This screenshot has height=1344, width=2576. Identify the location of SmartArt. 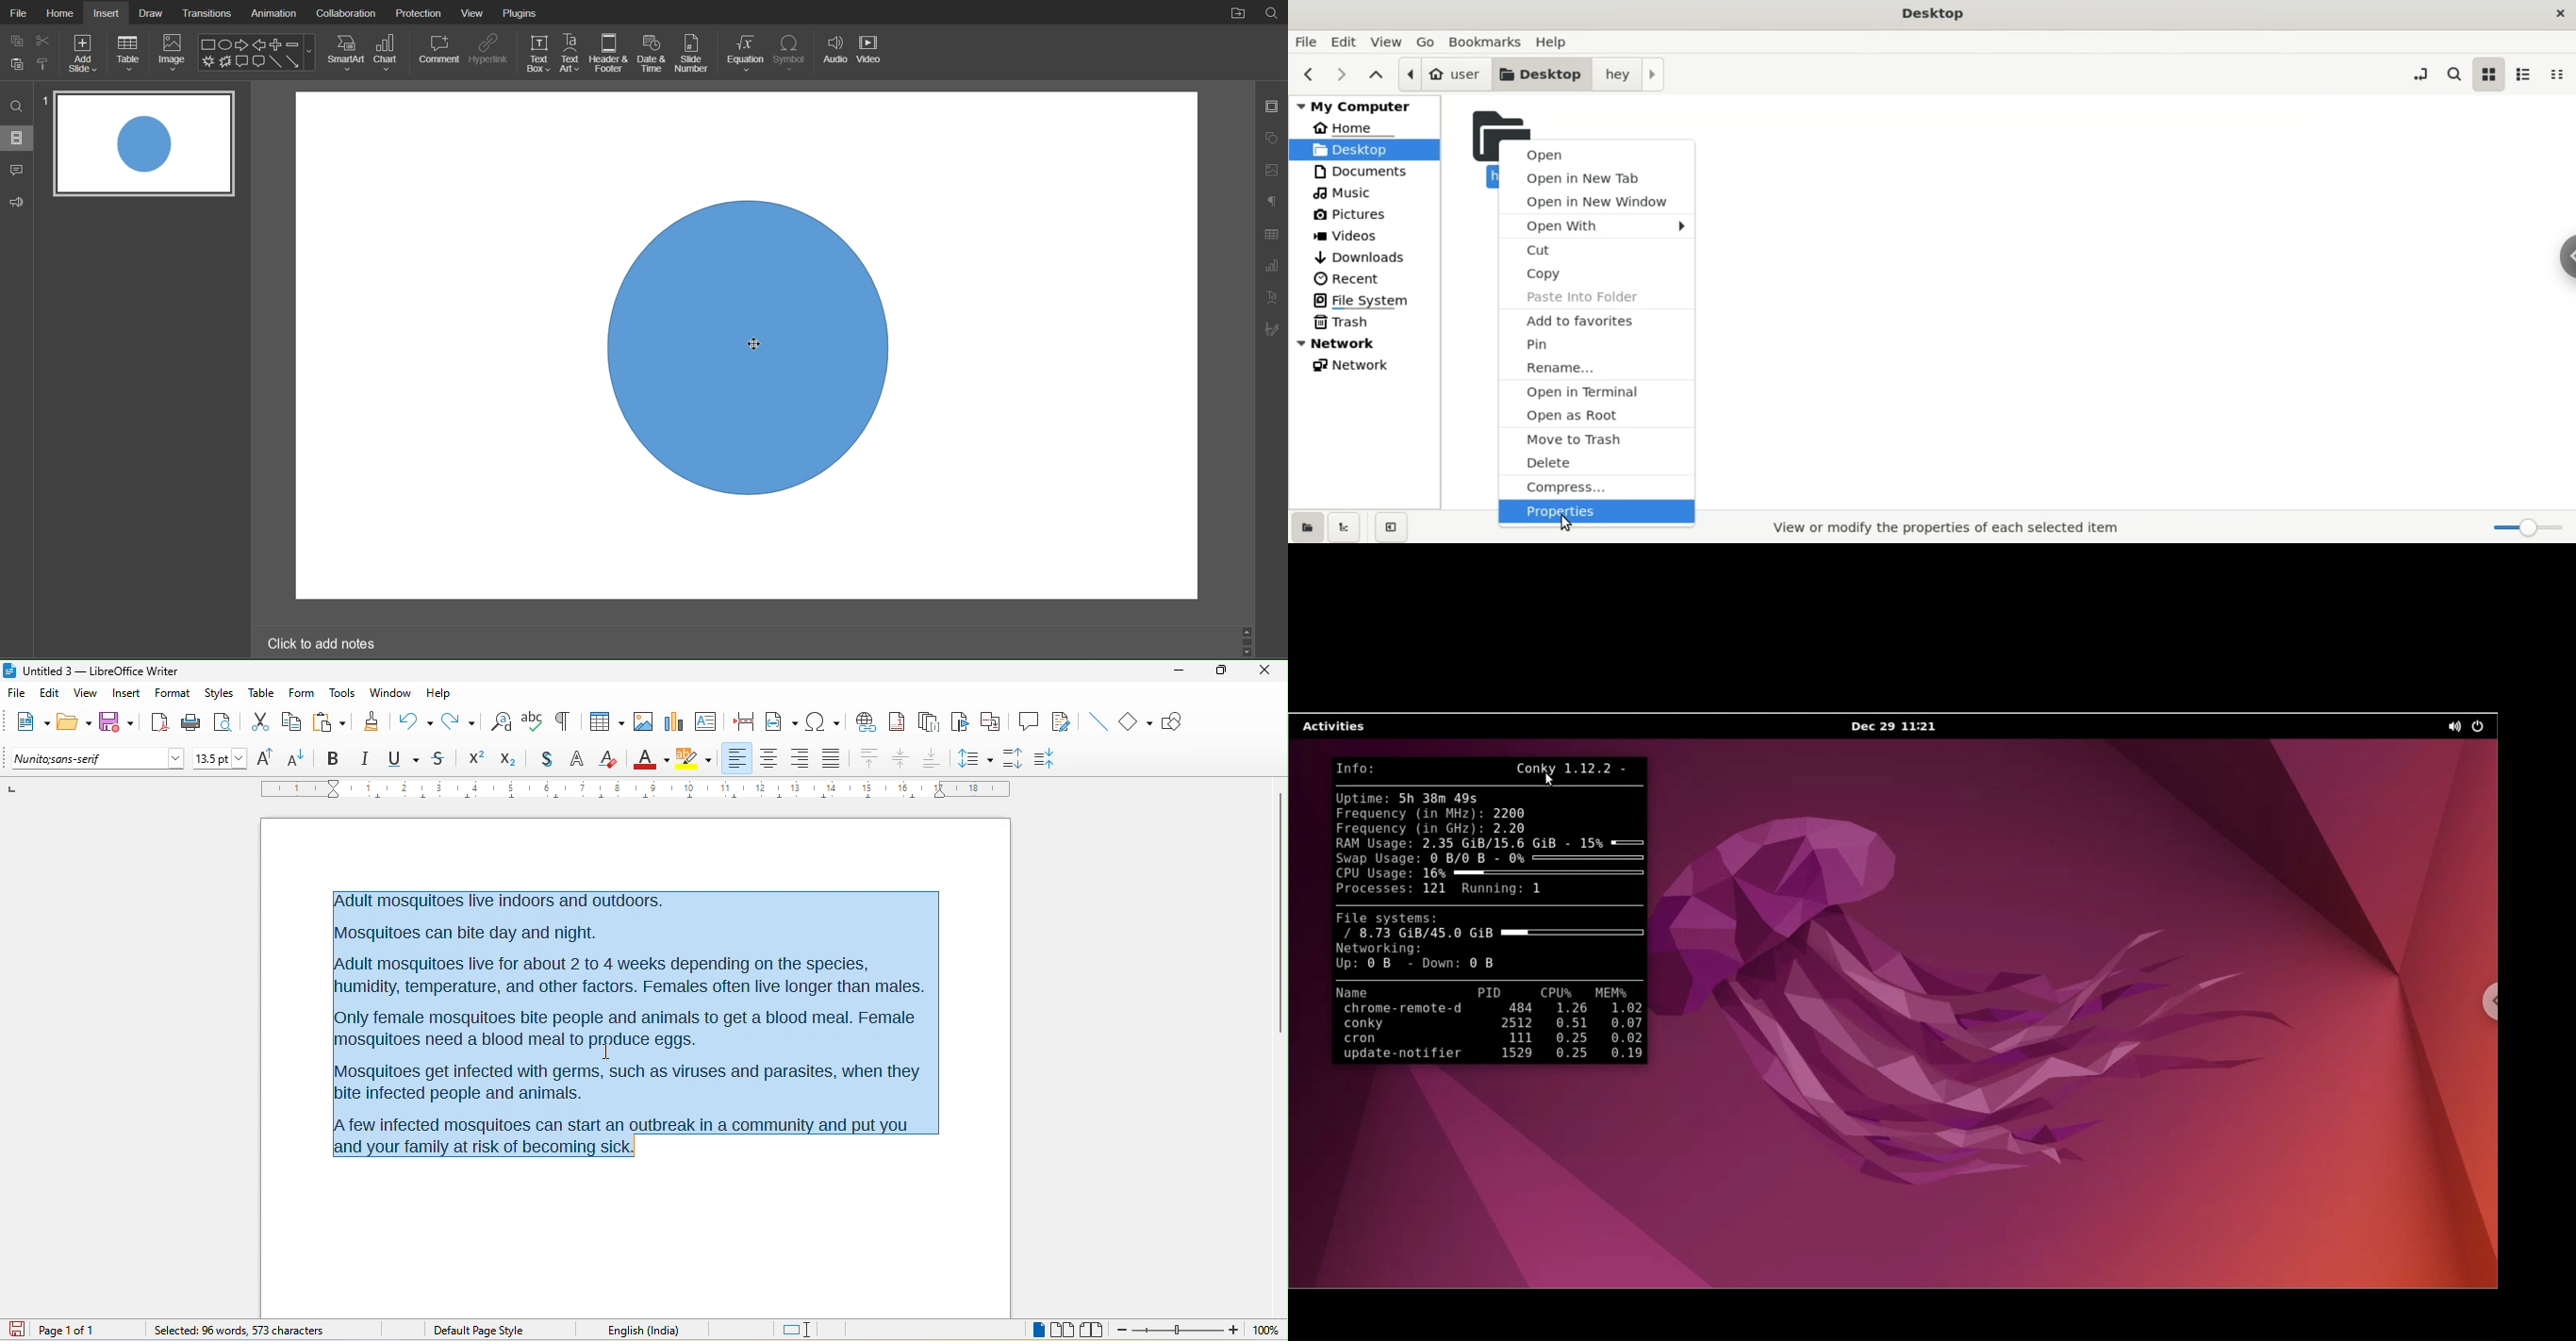
(343, 53).